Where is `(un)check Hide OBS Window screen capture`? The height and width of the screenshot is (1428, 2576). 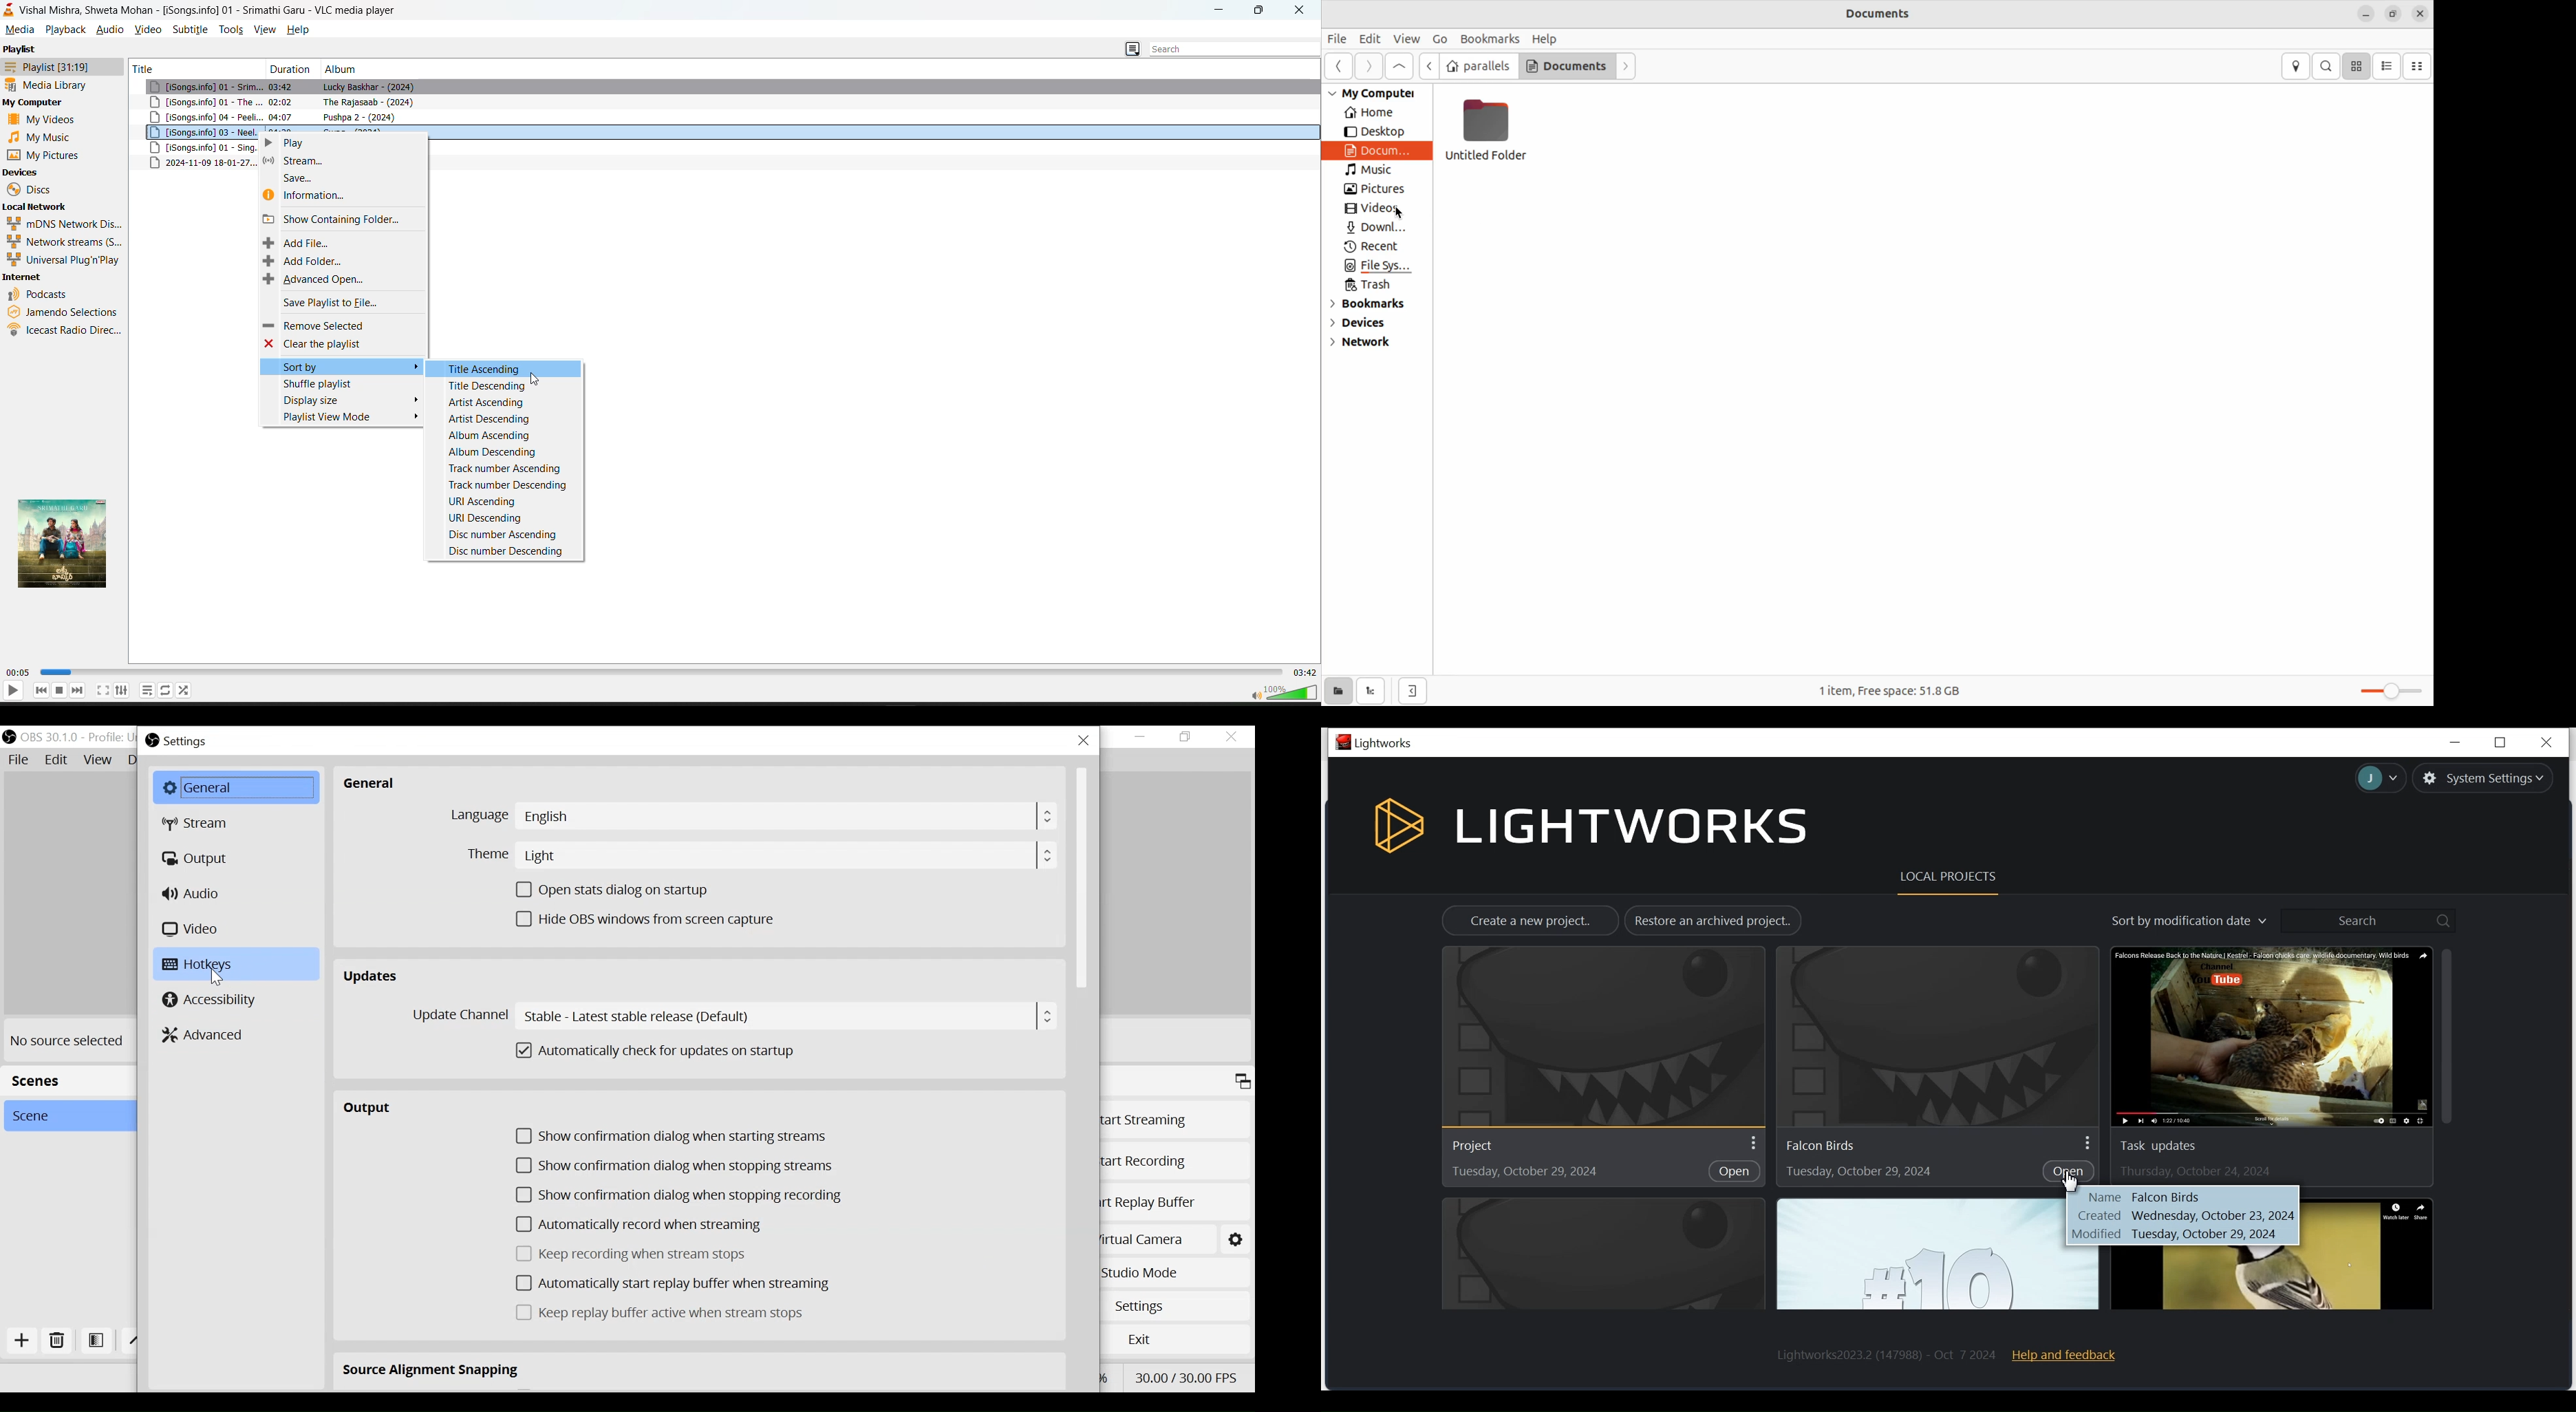 (un)check Hide OBS Window screen capture is located at coordinates (648, 920).